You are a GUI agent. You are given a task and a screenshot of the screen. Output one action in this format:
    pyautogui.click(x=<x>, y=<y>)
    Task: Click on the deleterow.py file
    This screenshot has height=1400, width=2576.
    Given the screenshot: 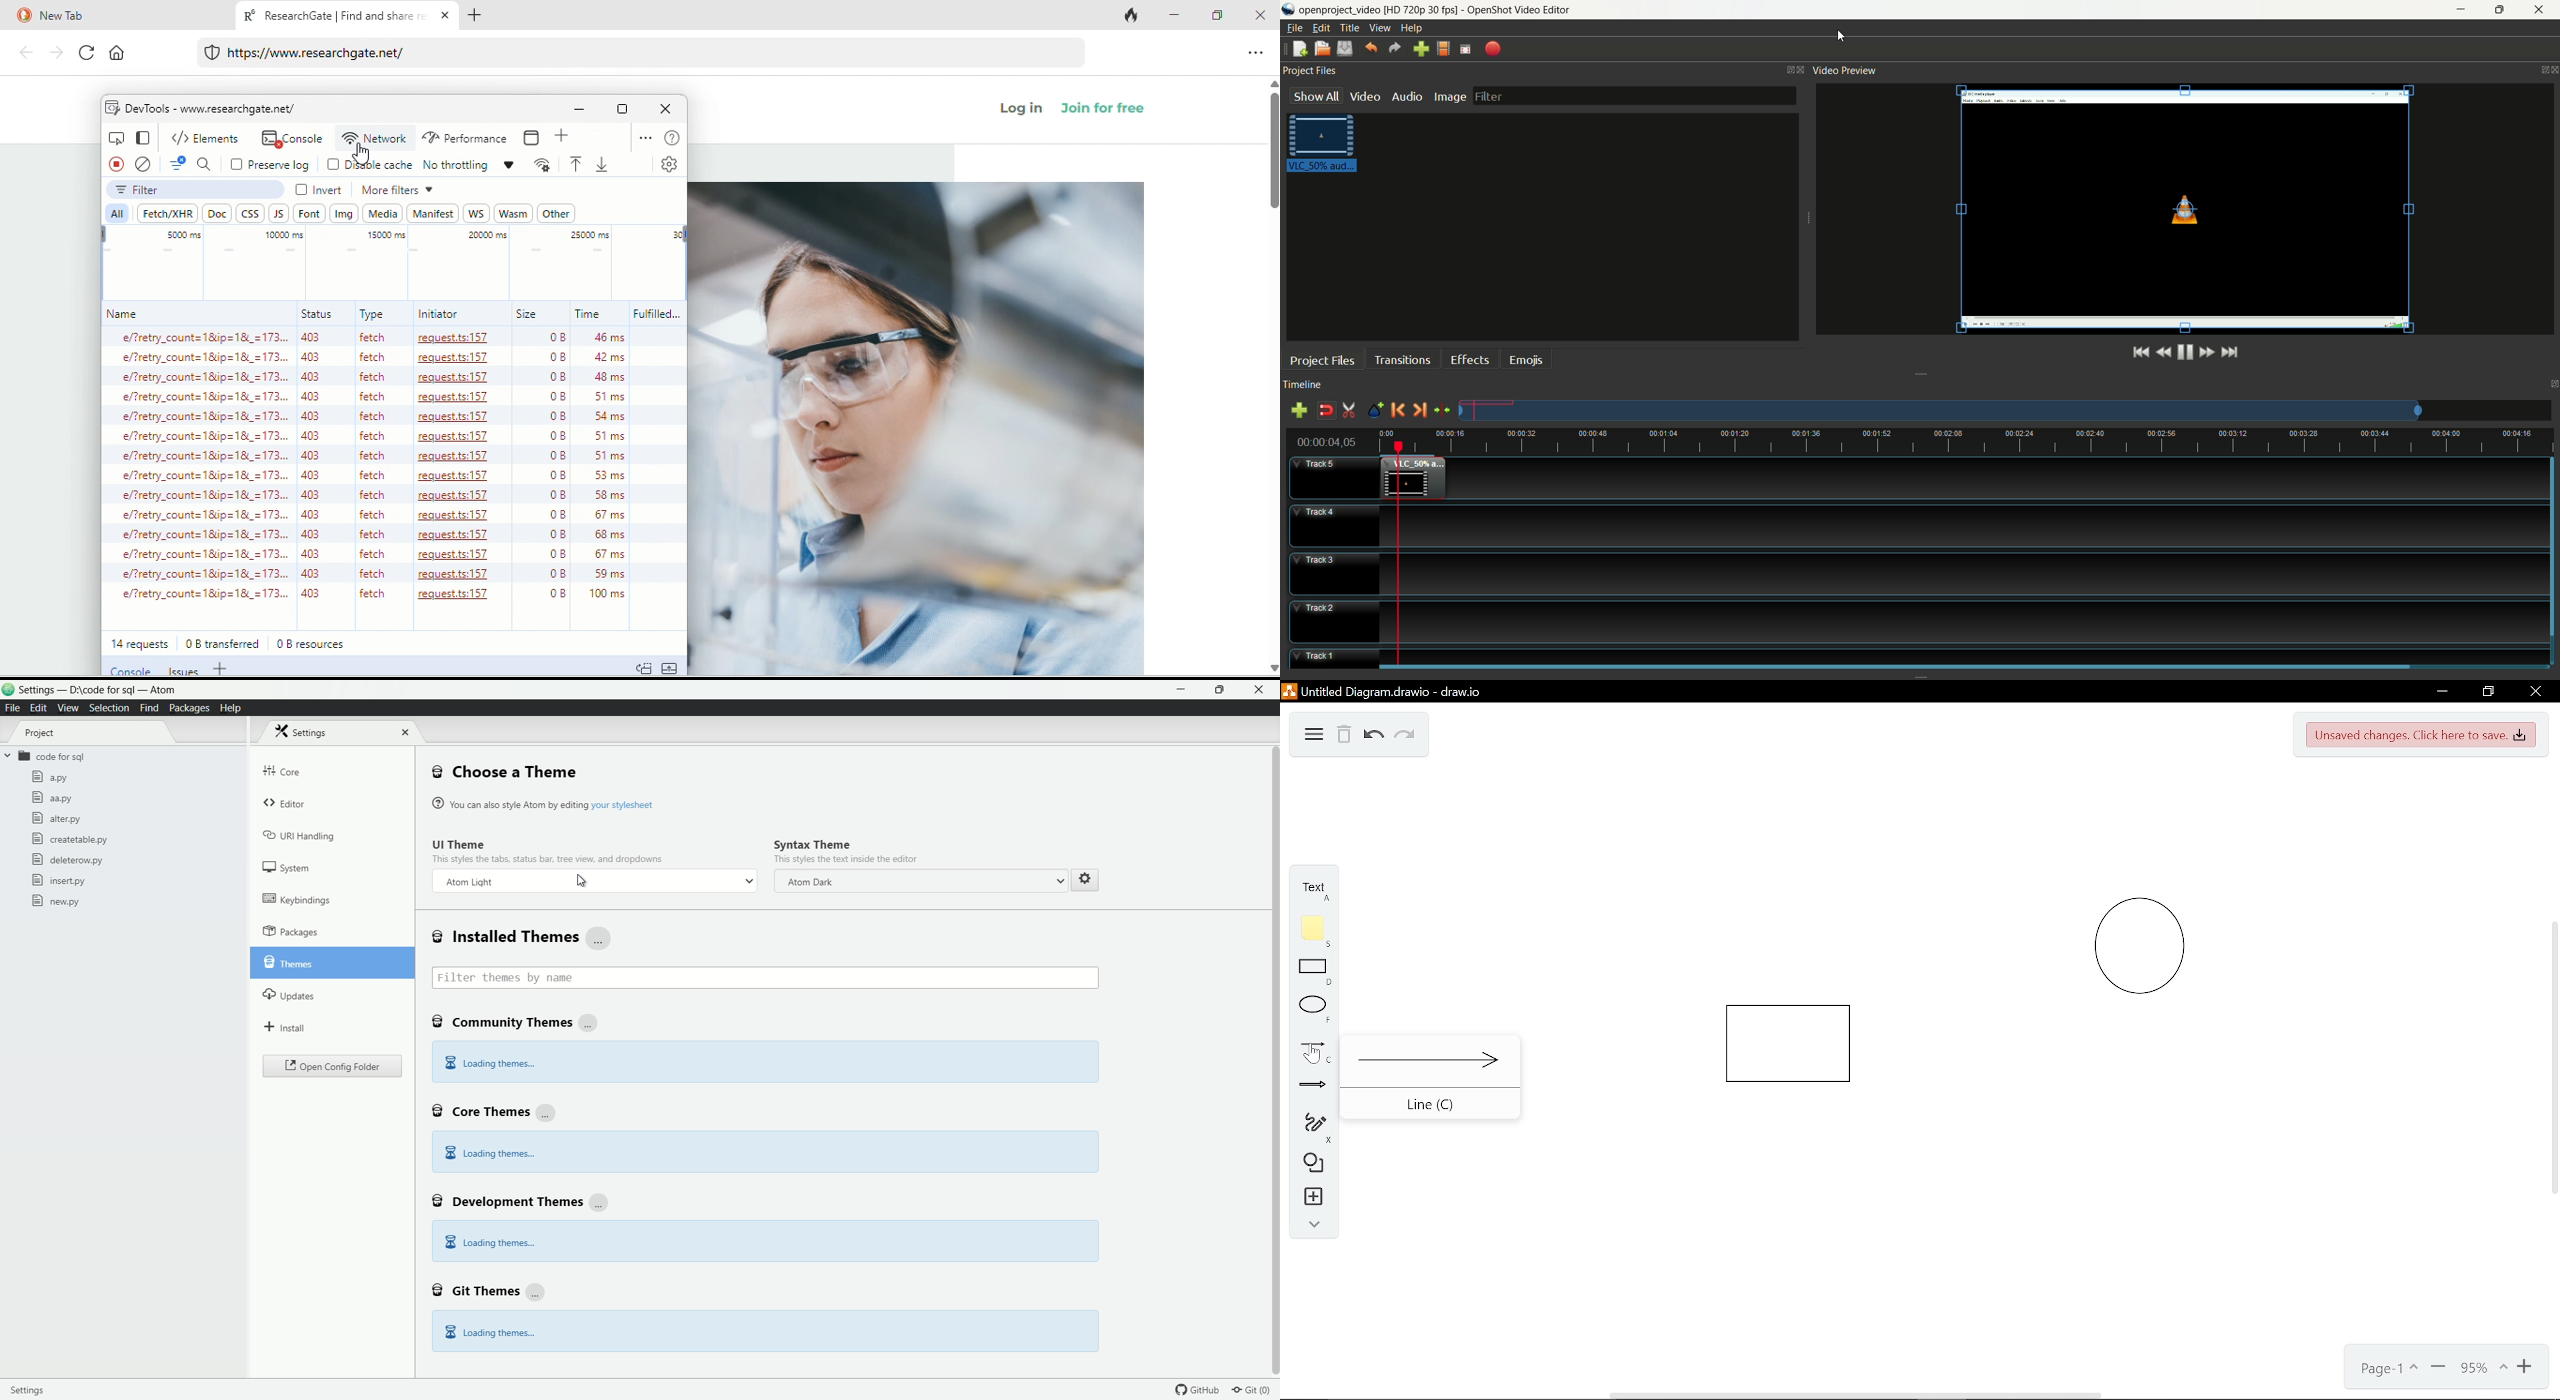 What is the action you would take?
    pyautogui.click(x=67, y=859)
    